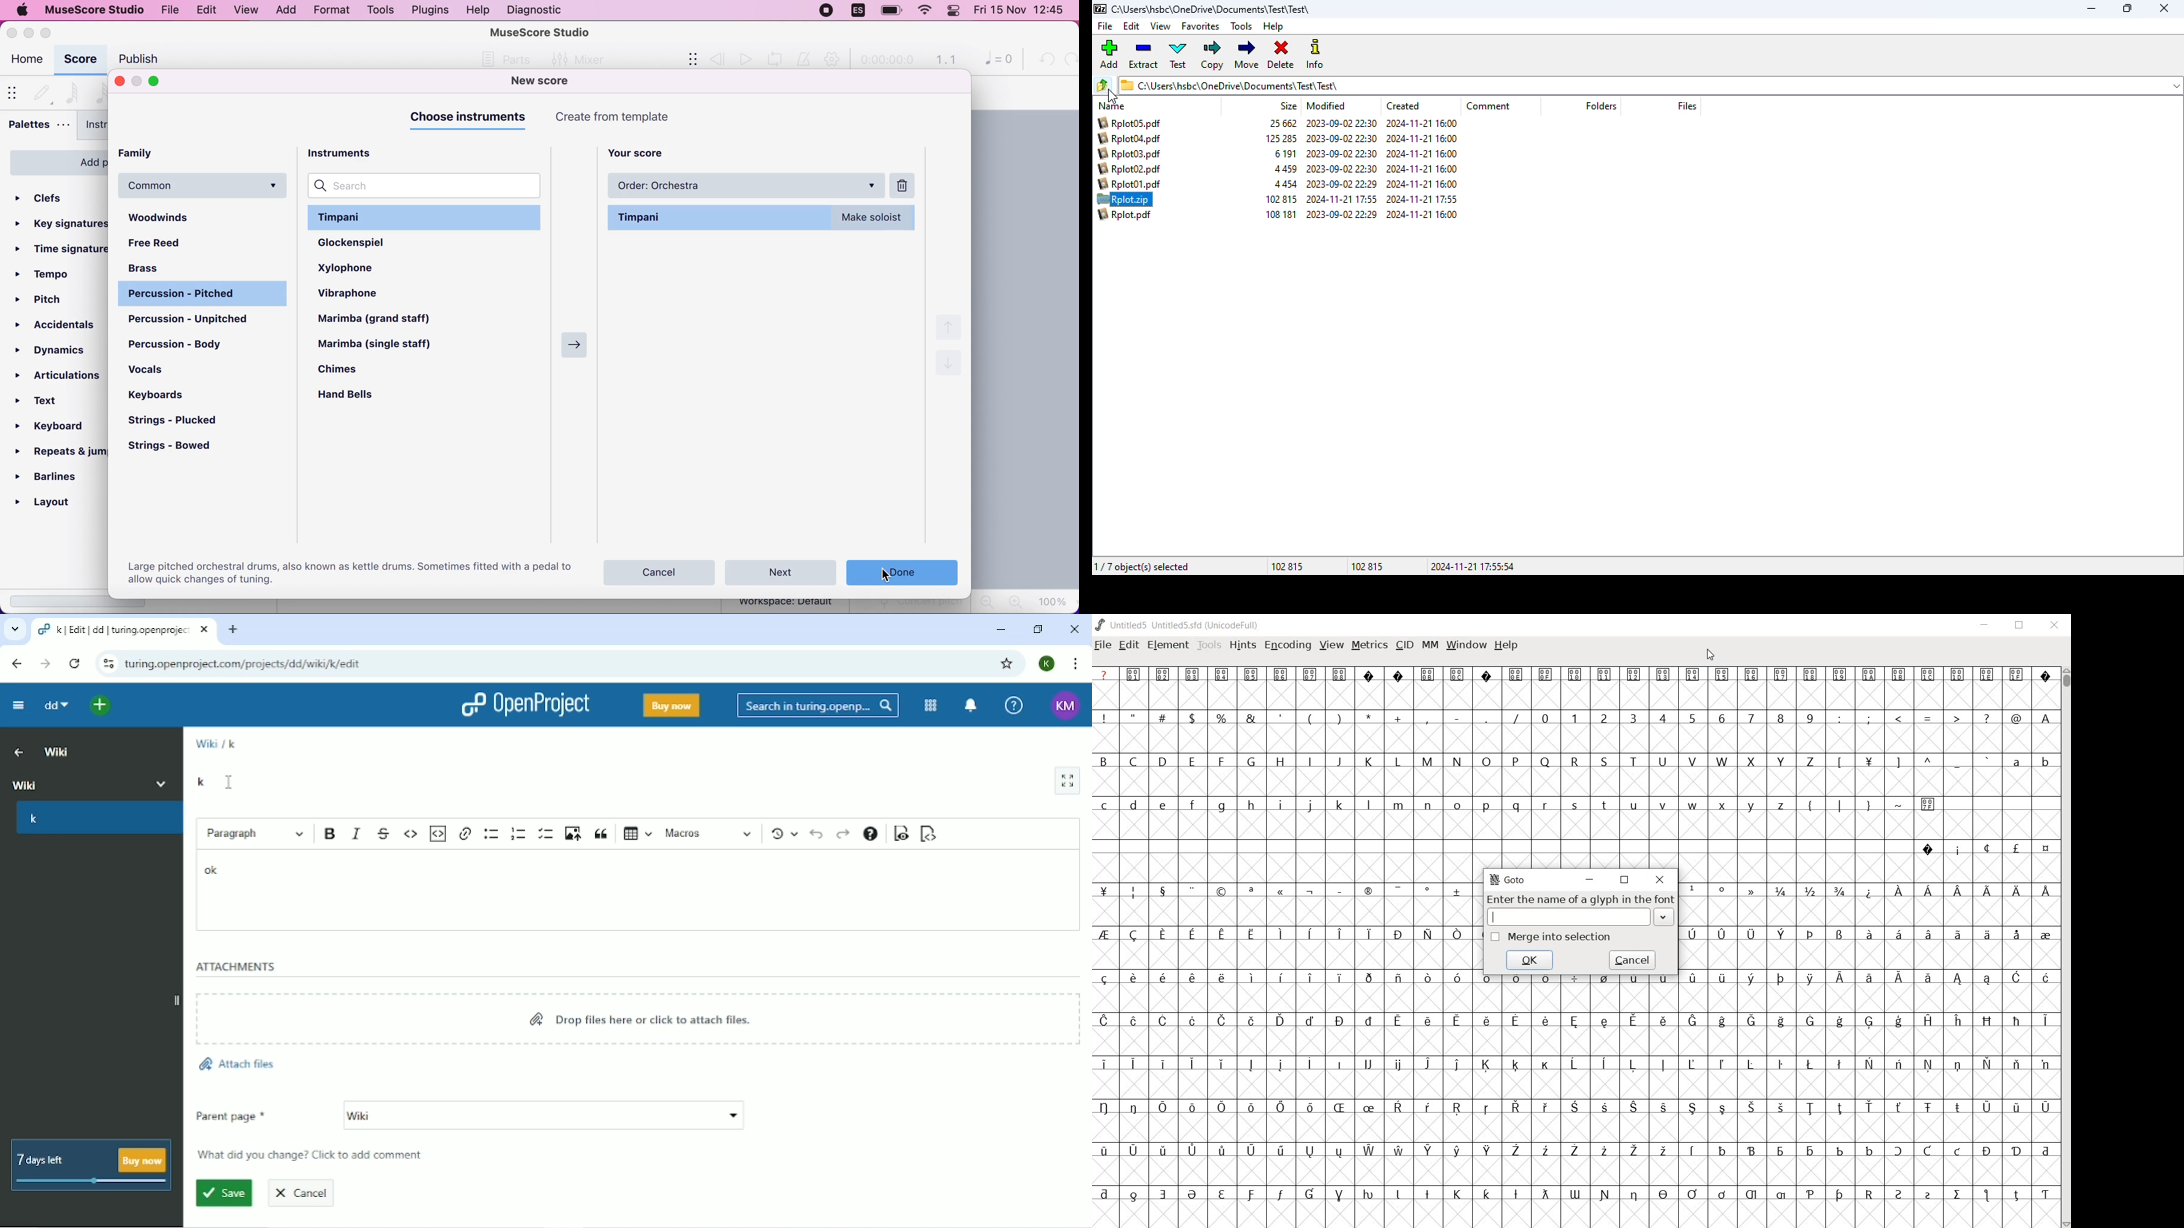  What do you see at coordinates (1135, 762) in the screenshot?
I see `C` at bounding box center [1135, 762].